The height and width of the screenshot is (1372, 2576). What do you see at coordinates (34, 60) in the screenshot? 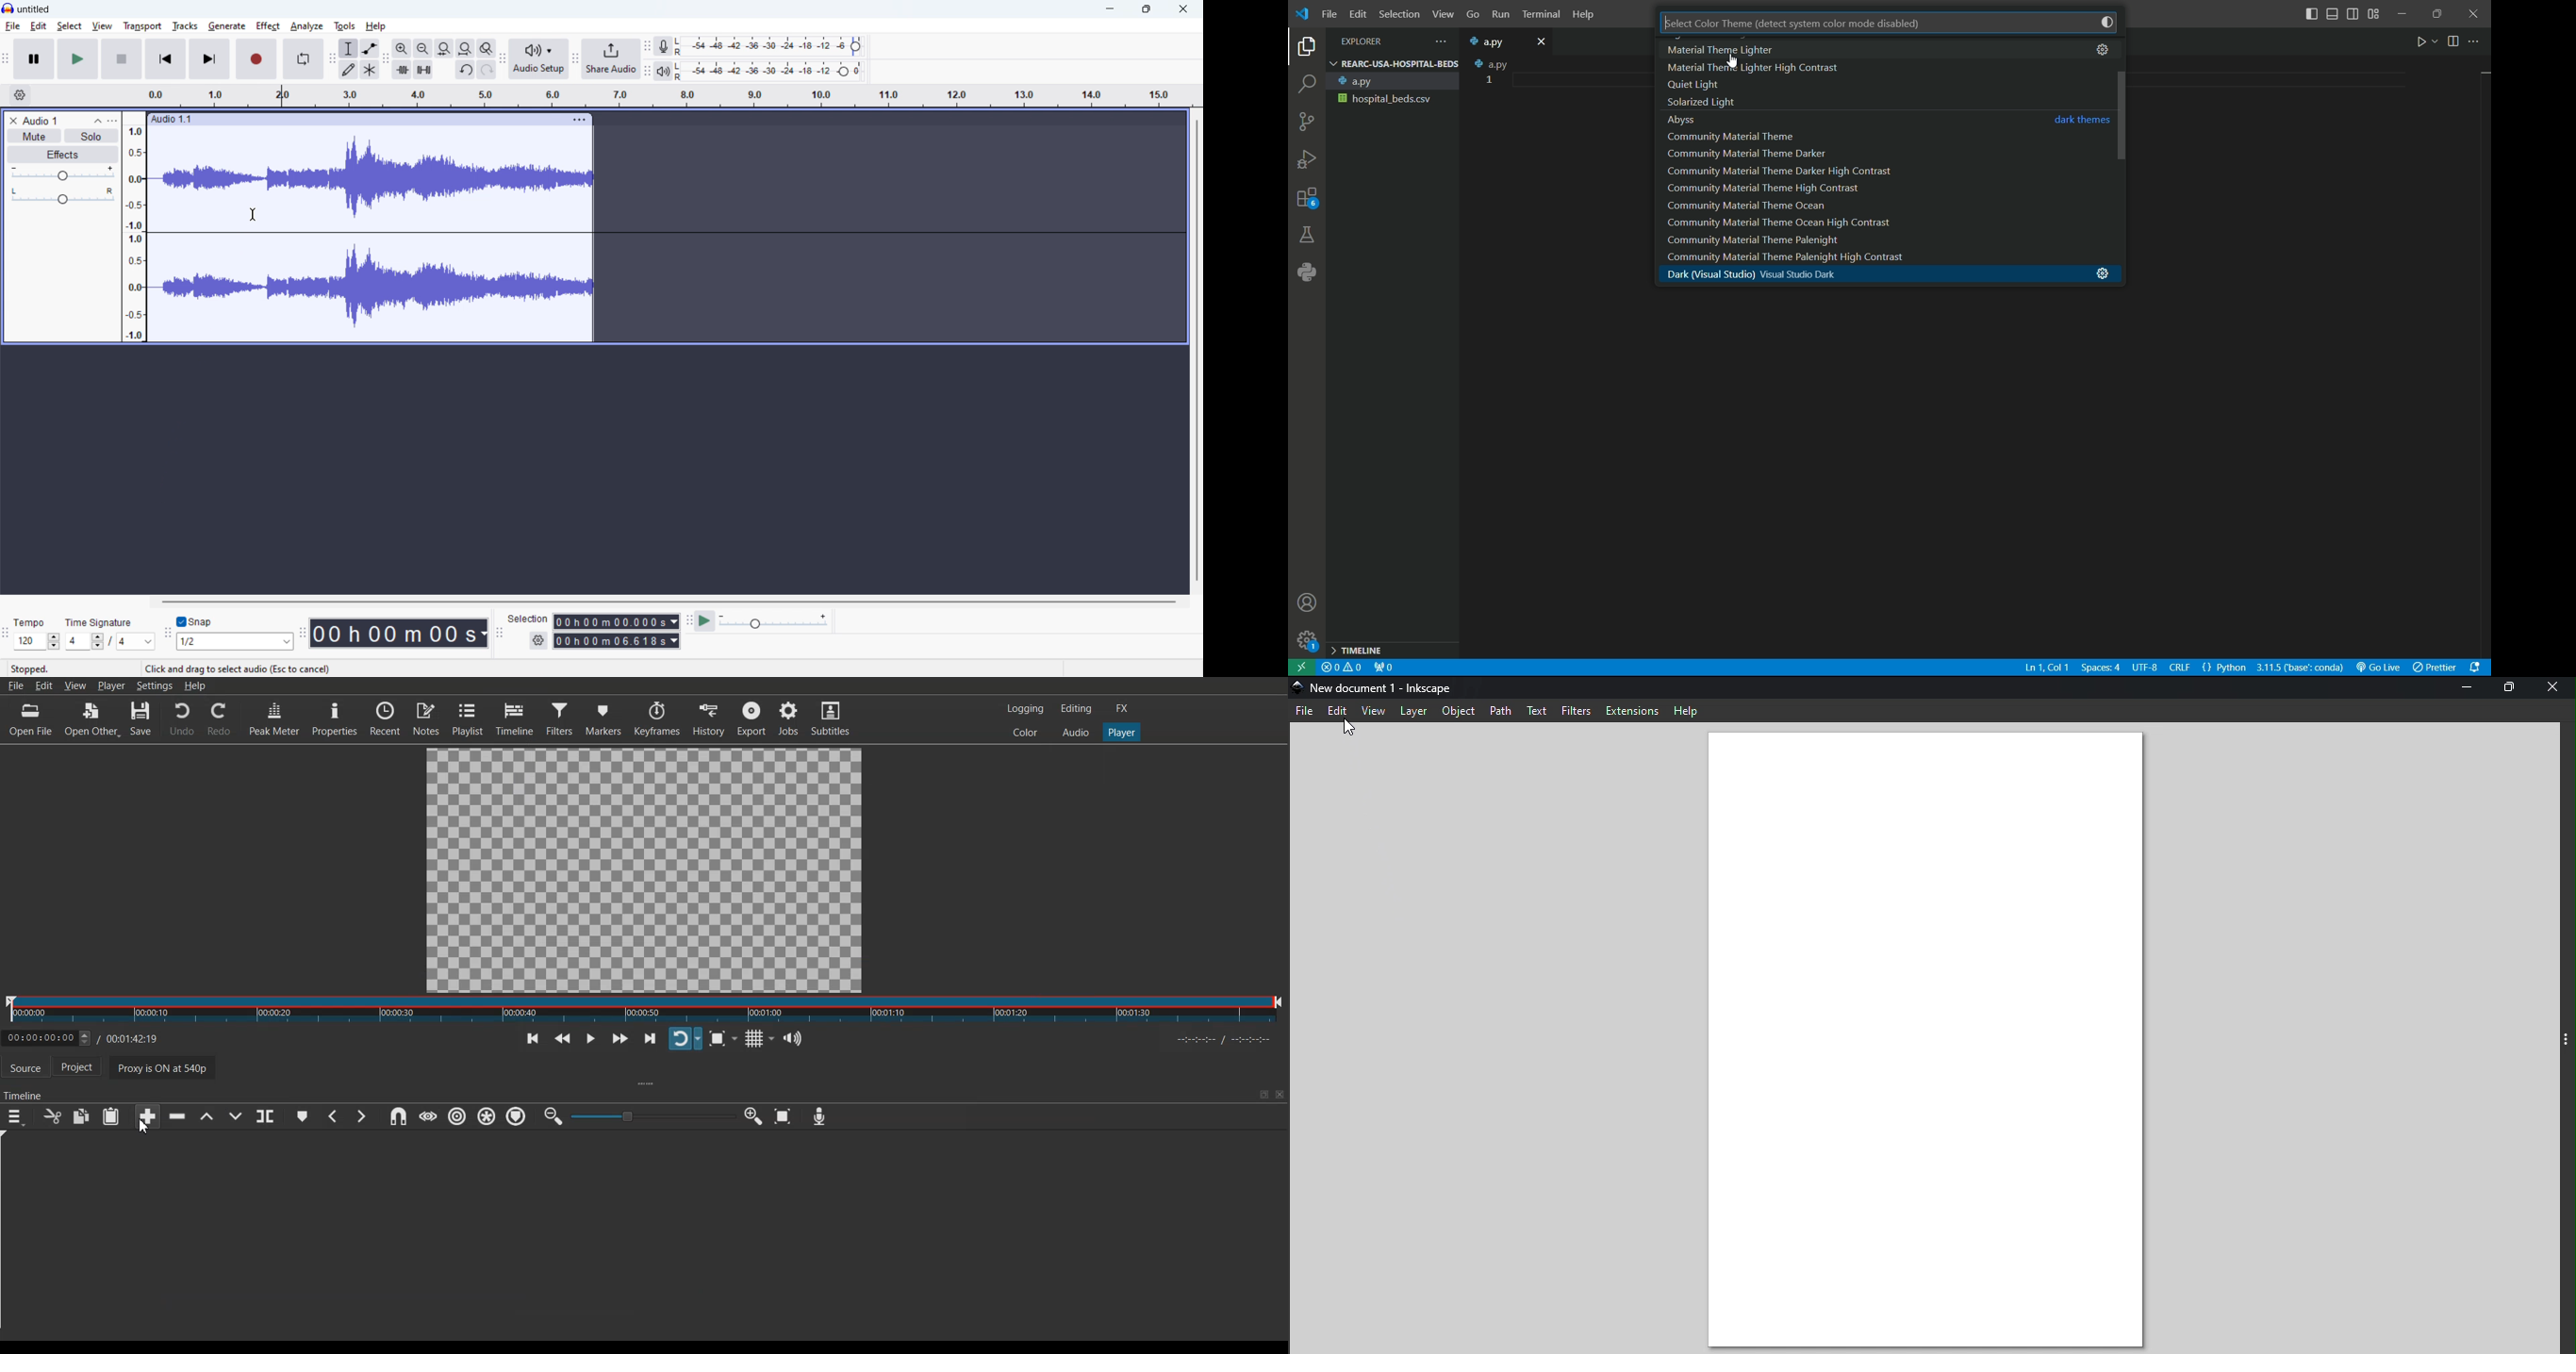
I see `pause` at bounding box center [34, 60].